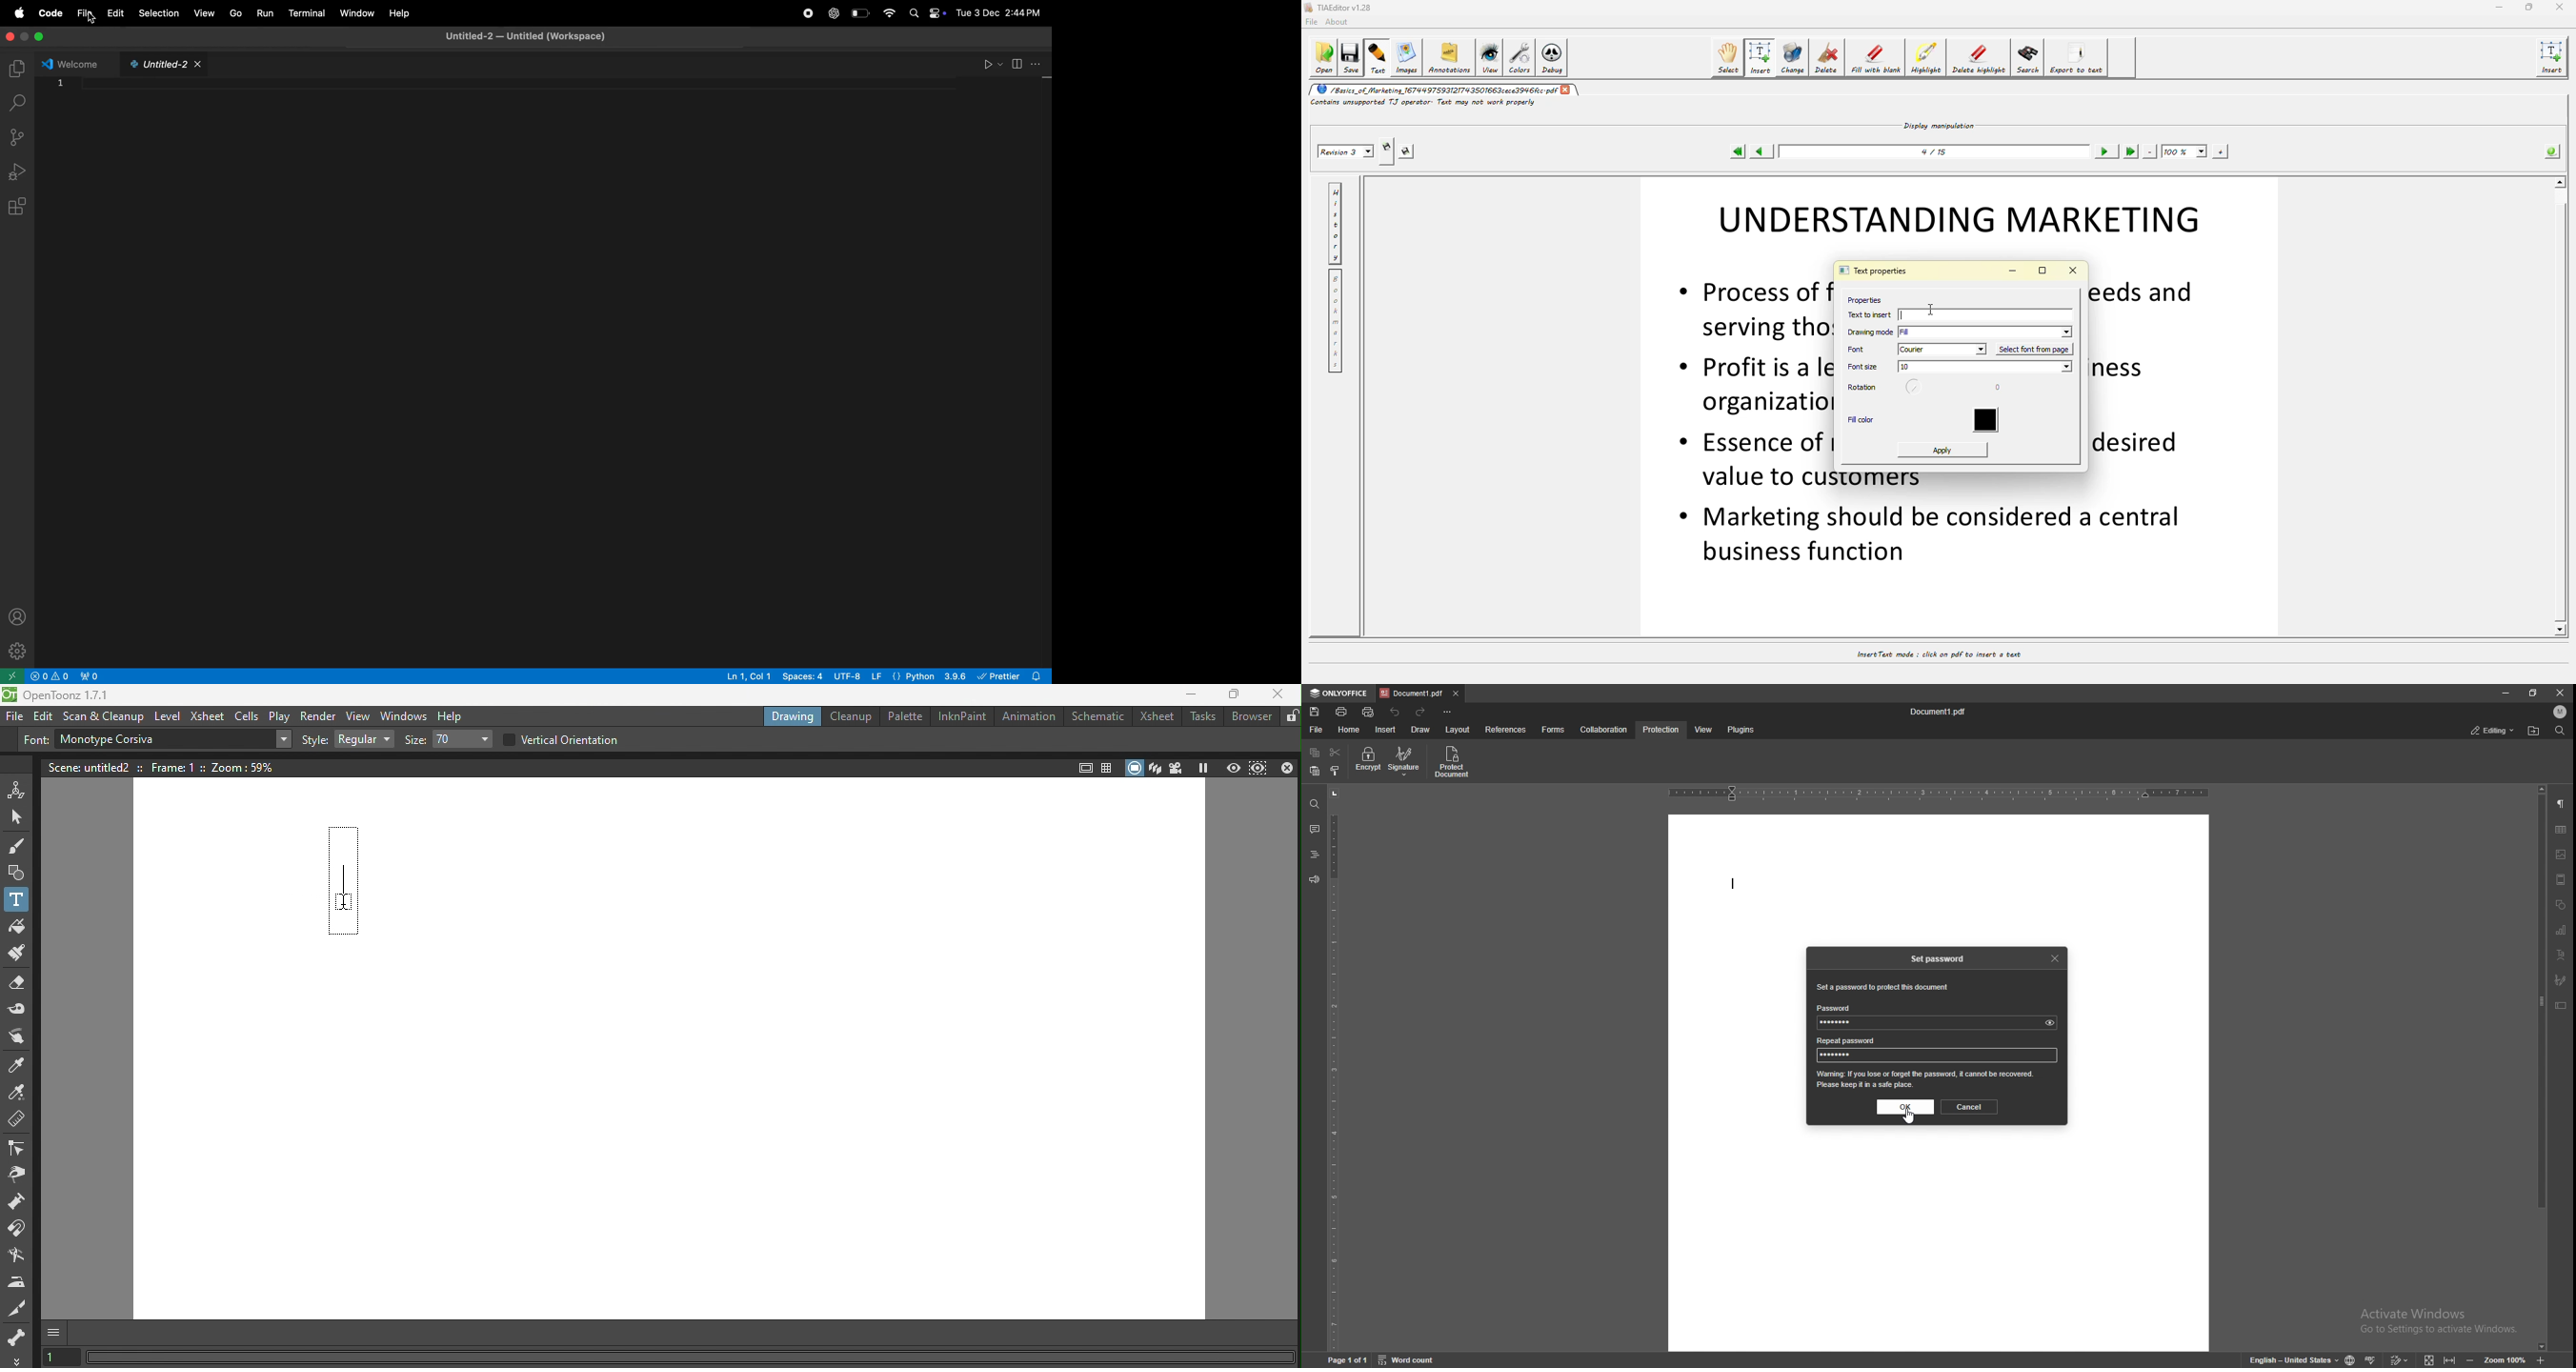  I want to click on Drop down, so click(281, 738).